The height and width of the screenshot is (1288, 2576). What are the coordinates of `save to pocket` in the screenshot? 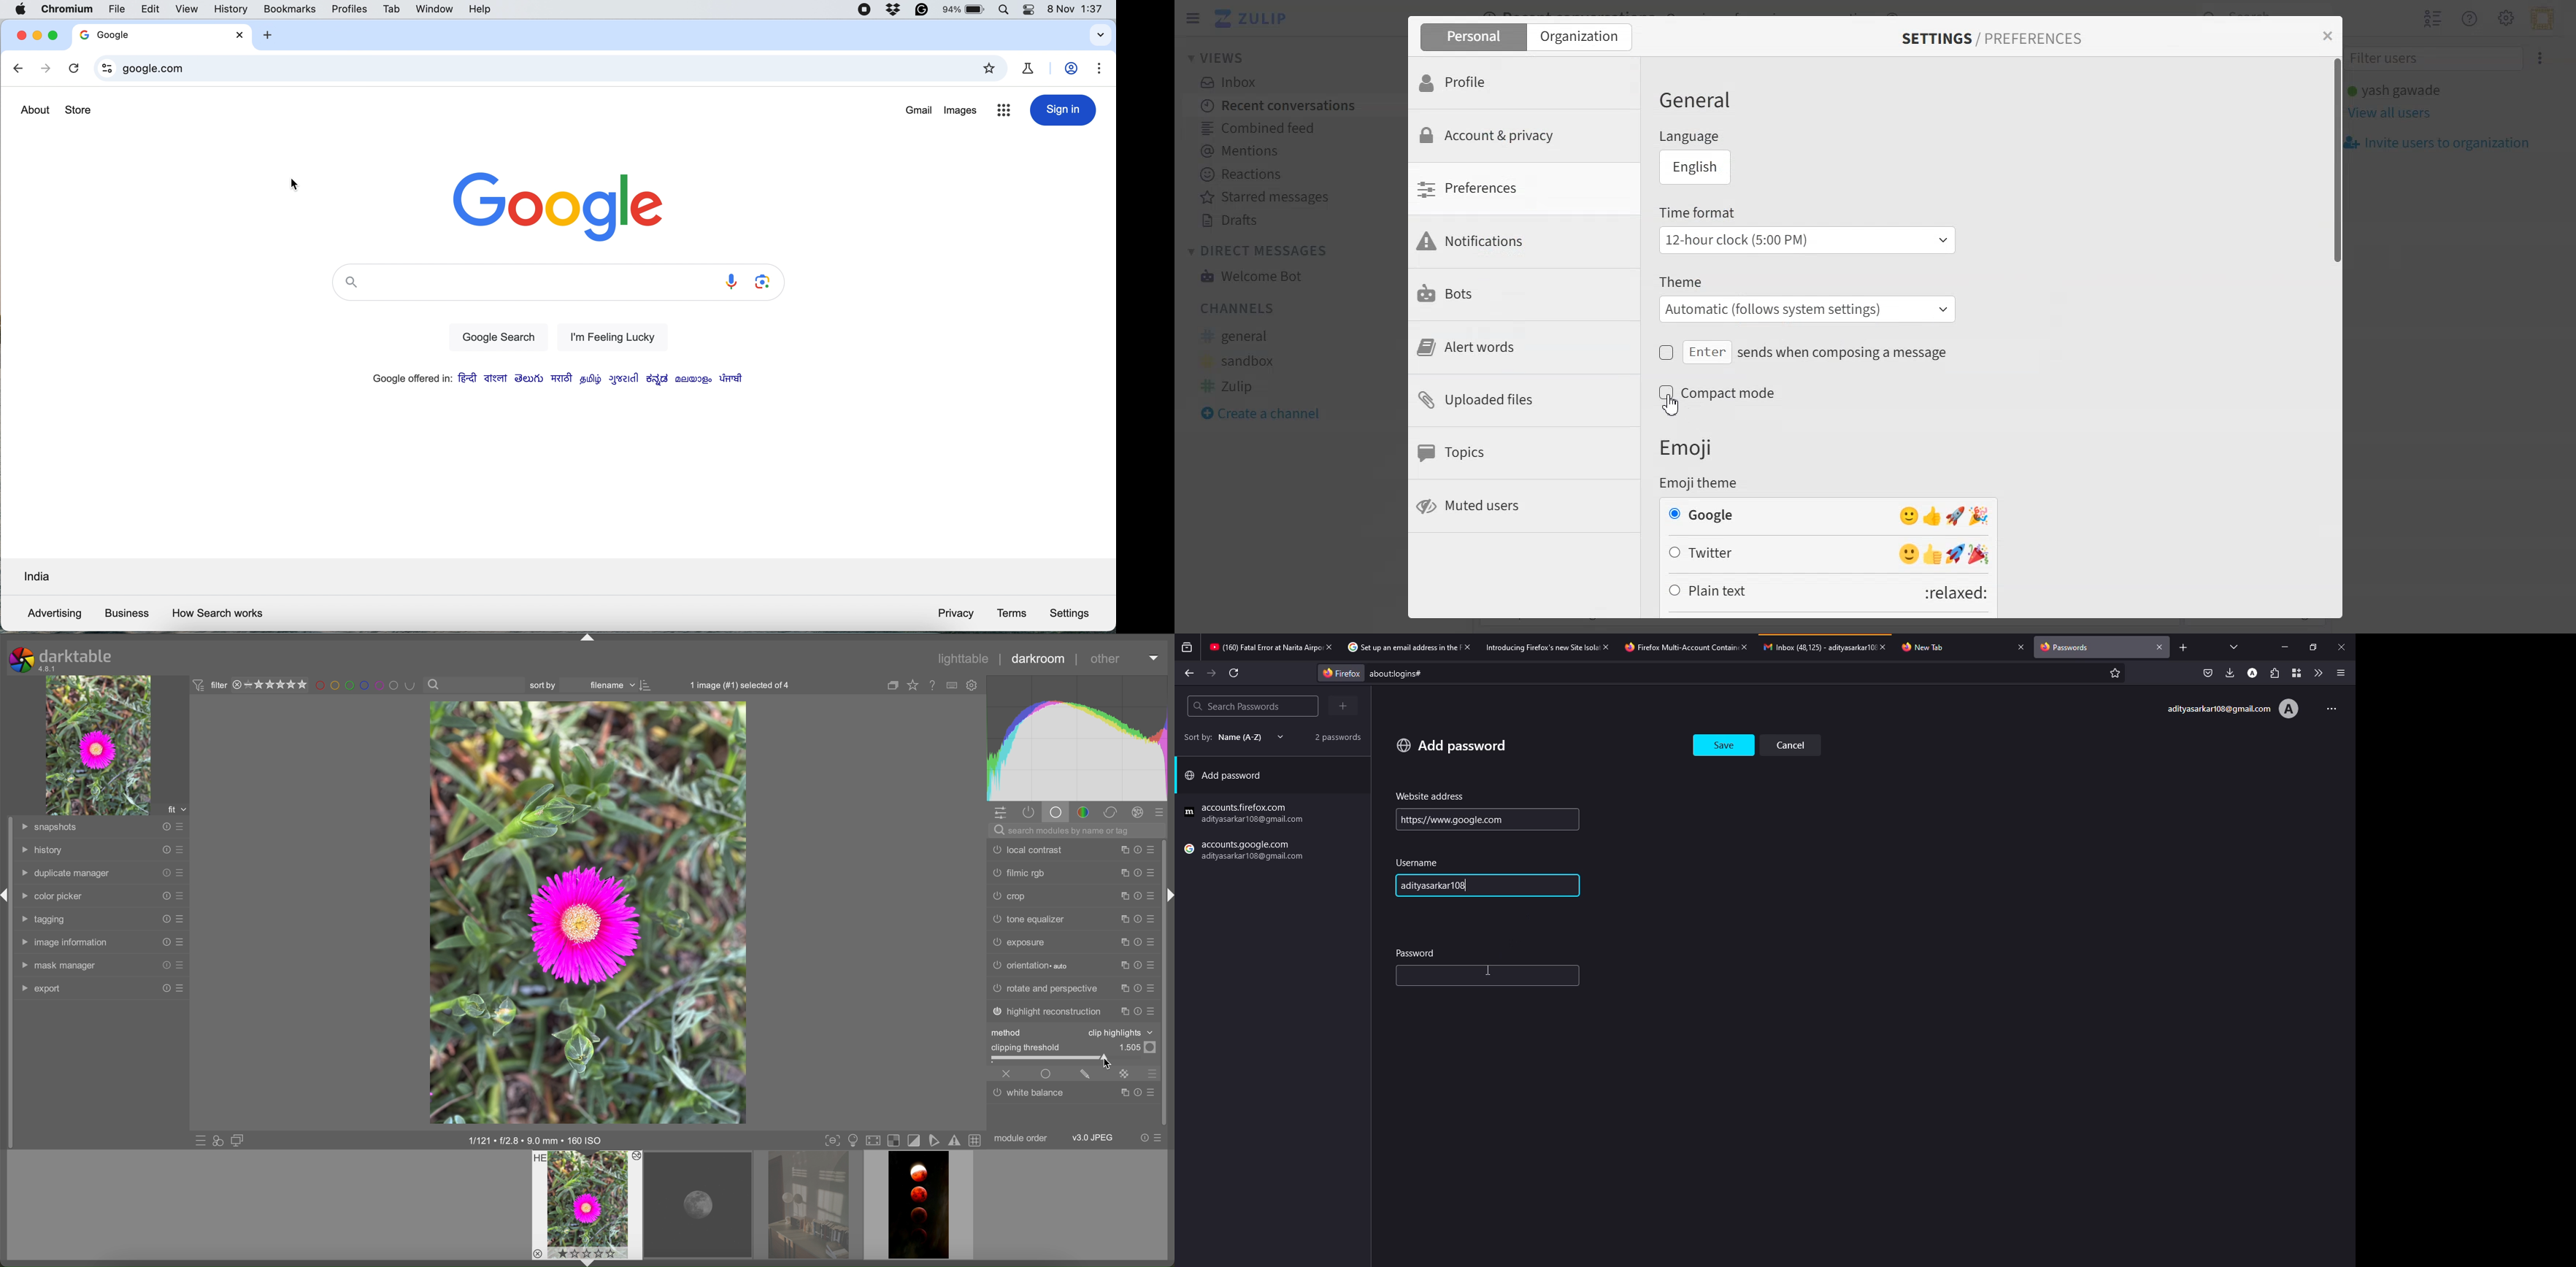 It's located at (2208, 673).